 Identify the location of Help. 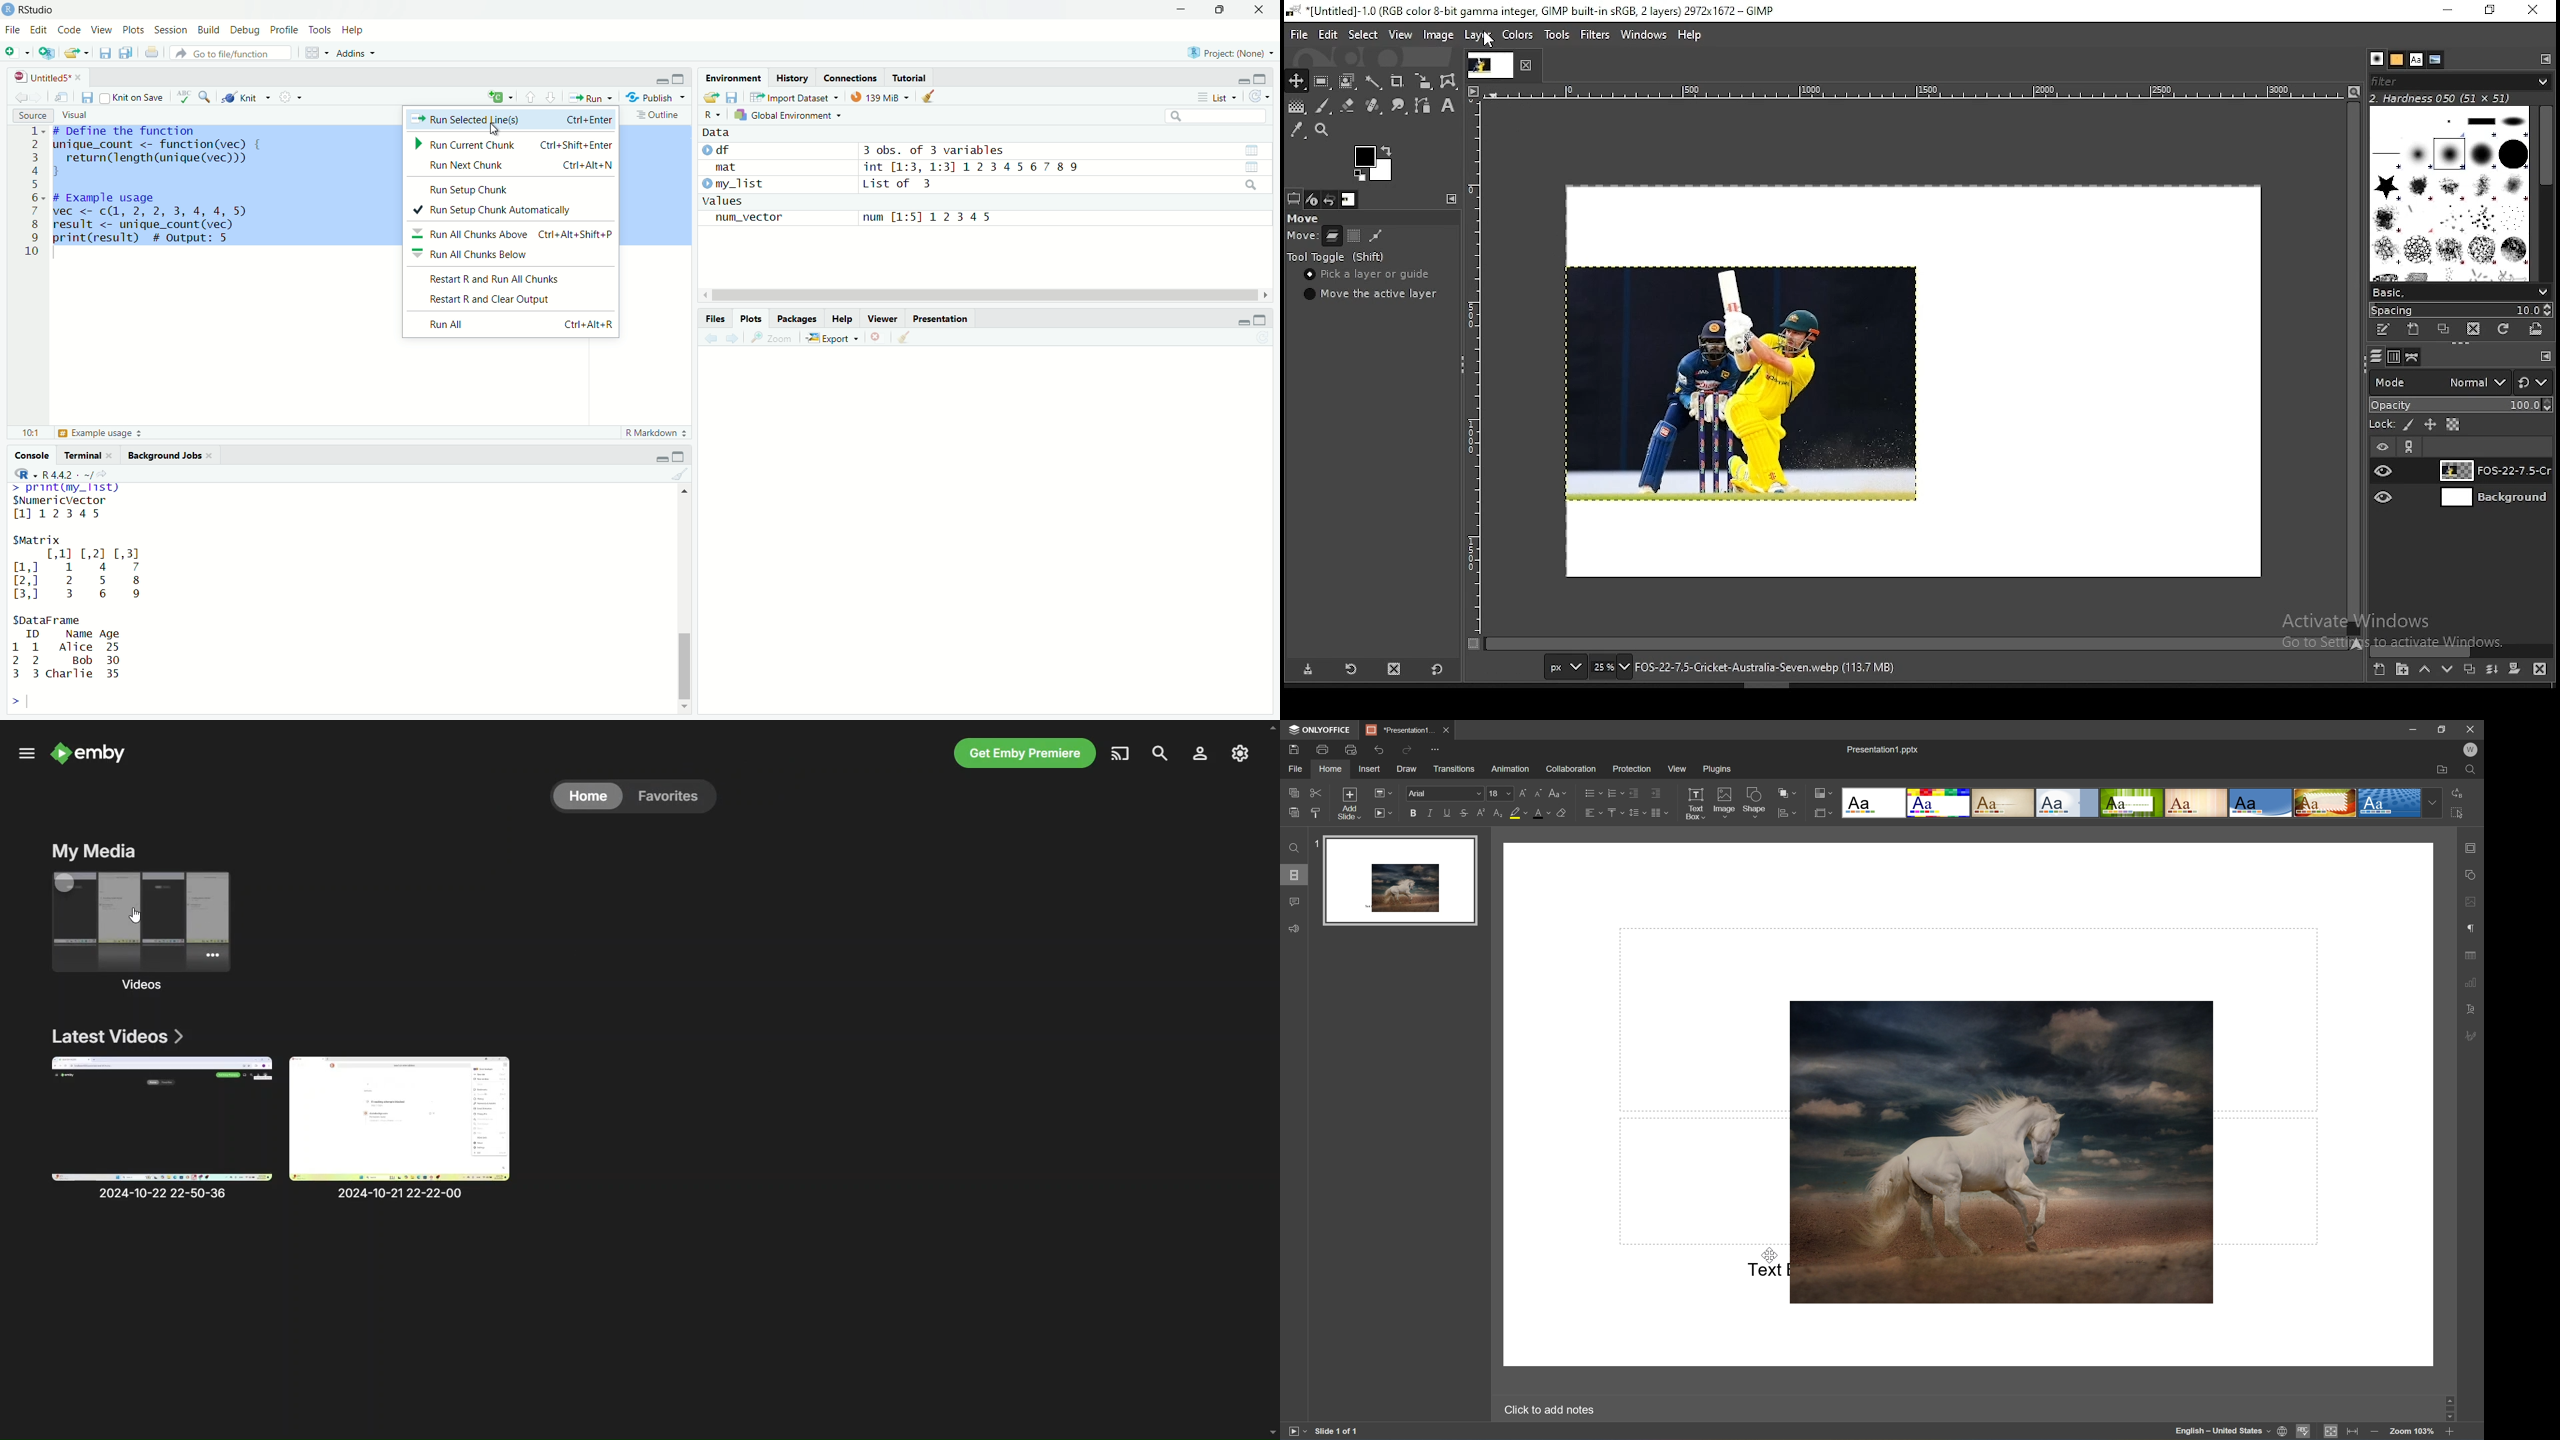
(355, 31).